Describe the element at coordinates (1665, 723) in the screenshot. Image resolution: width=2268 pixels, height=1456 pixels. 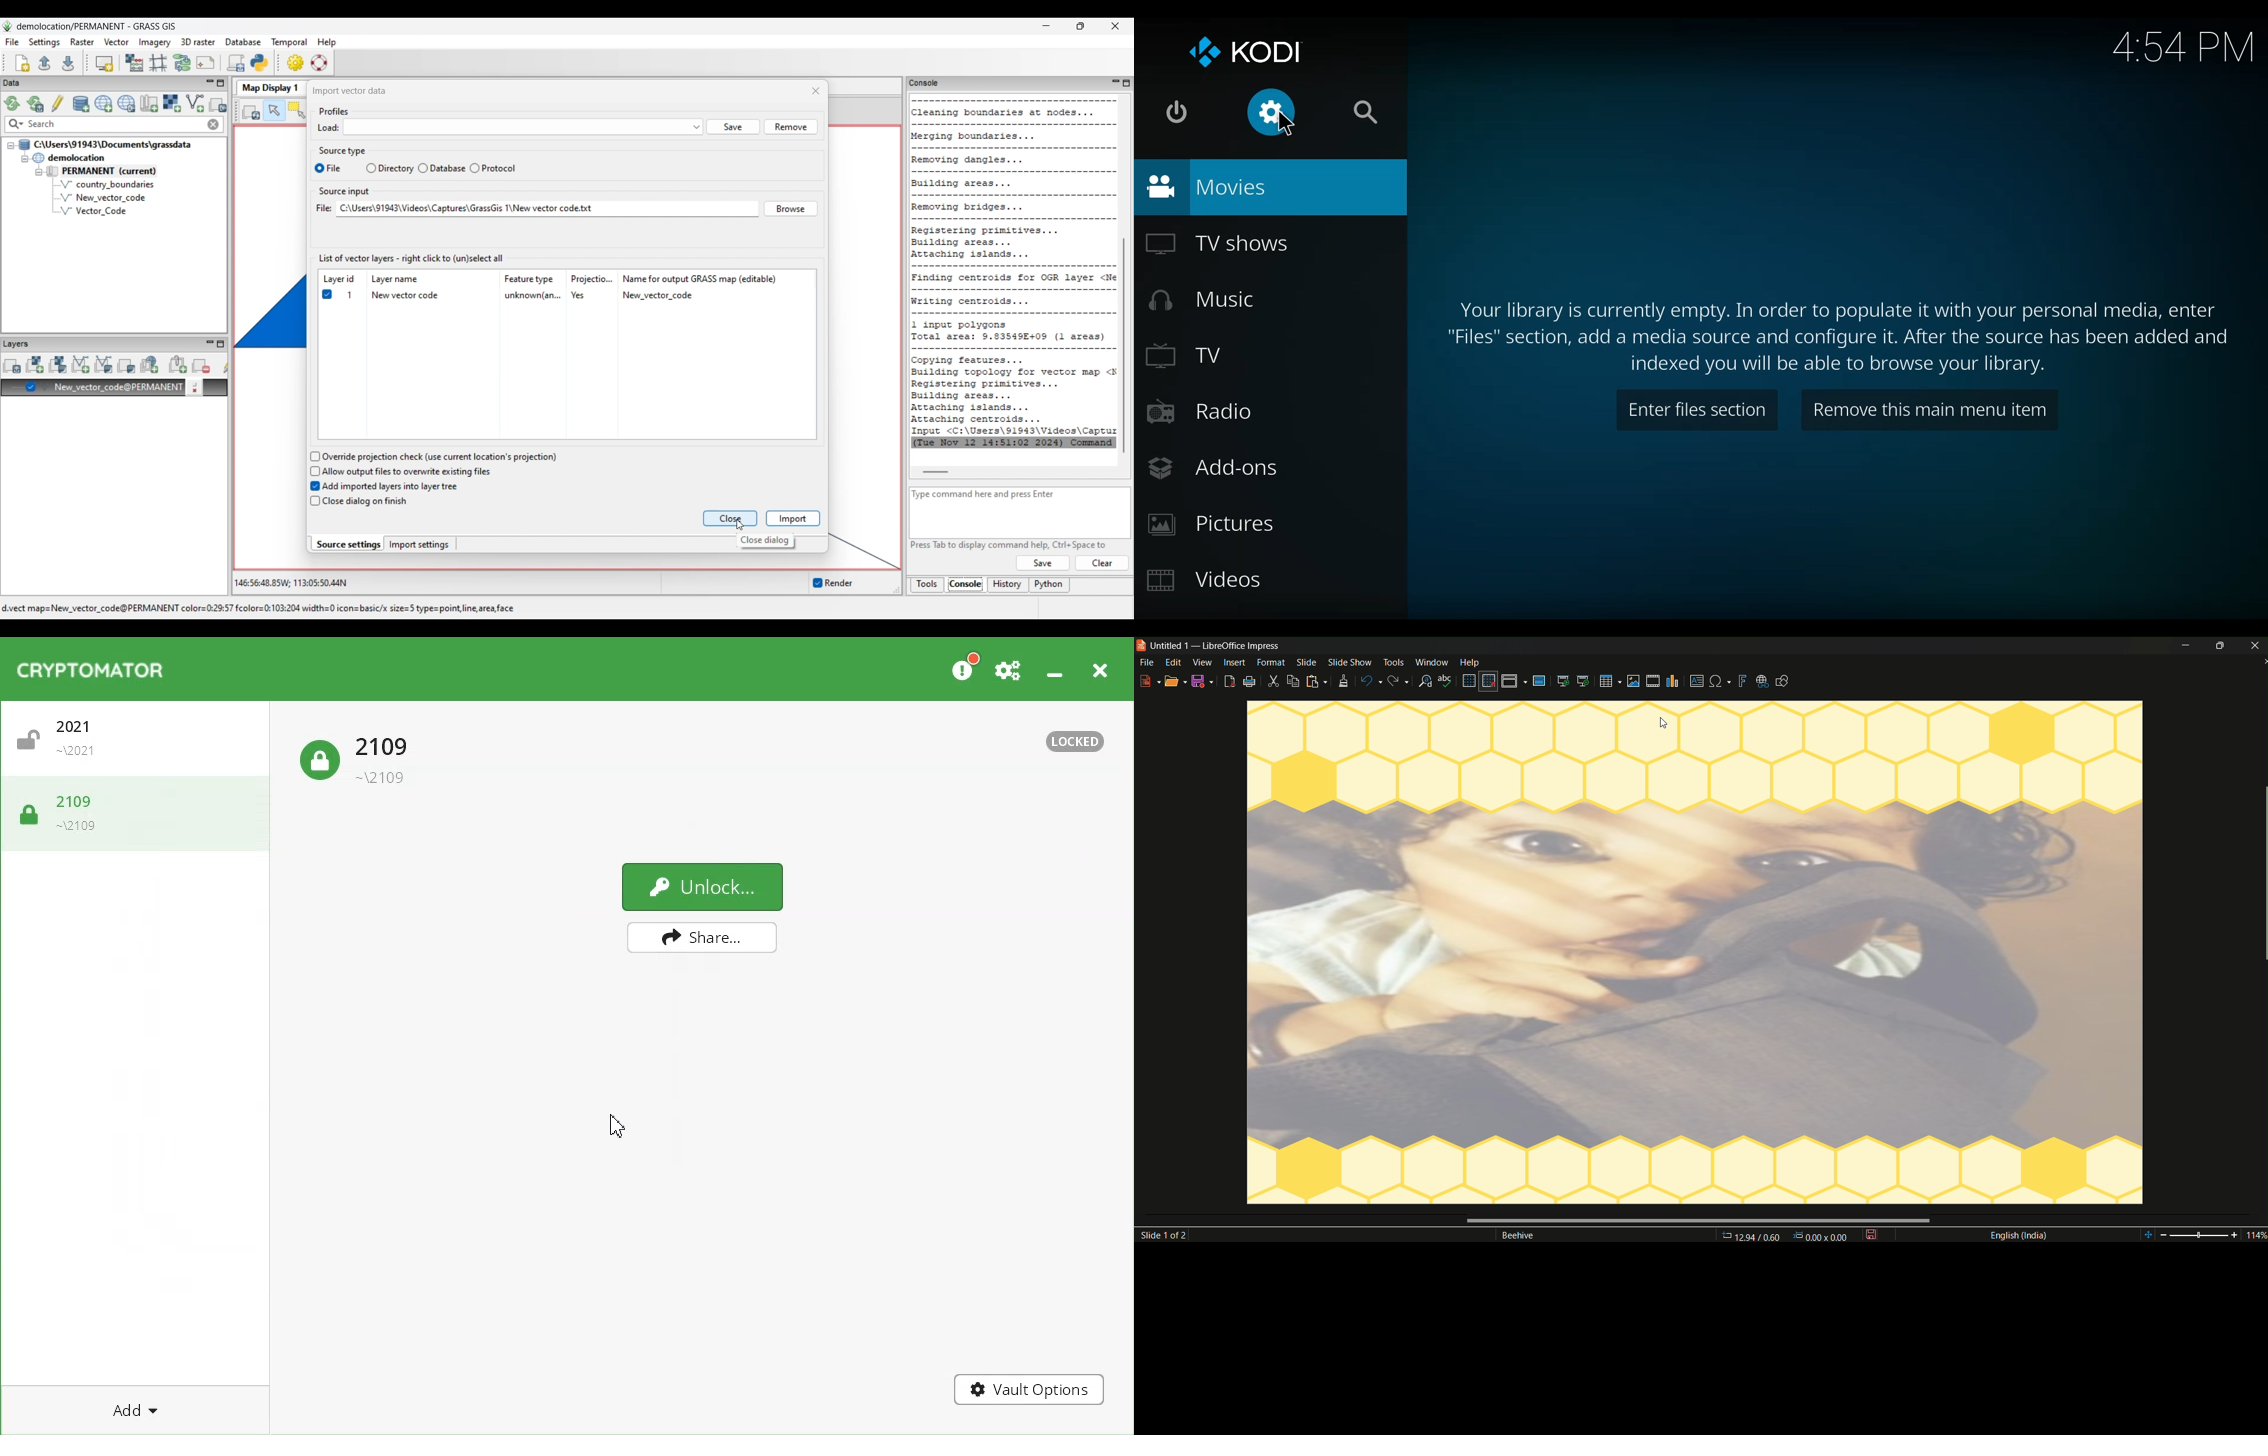
I see `cursor` at that location.